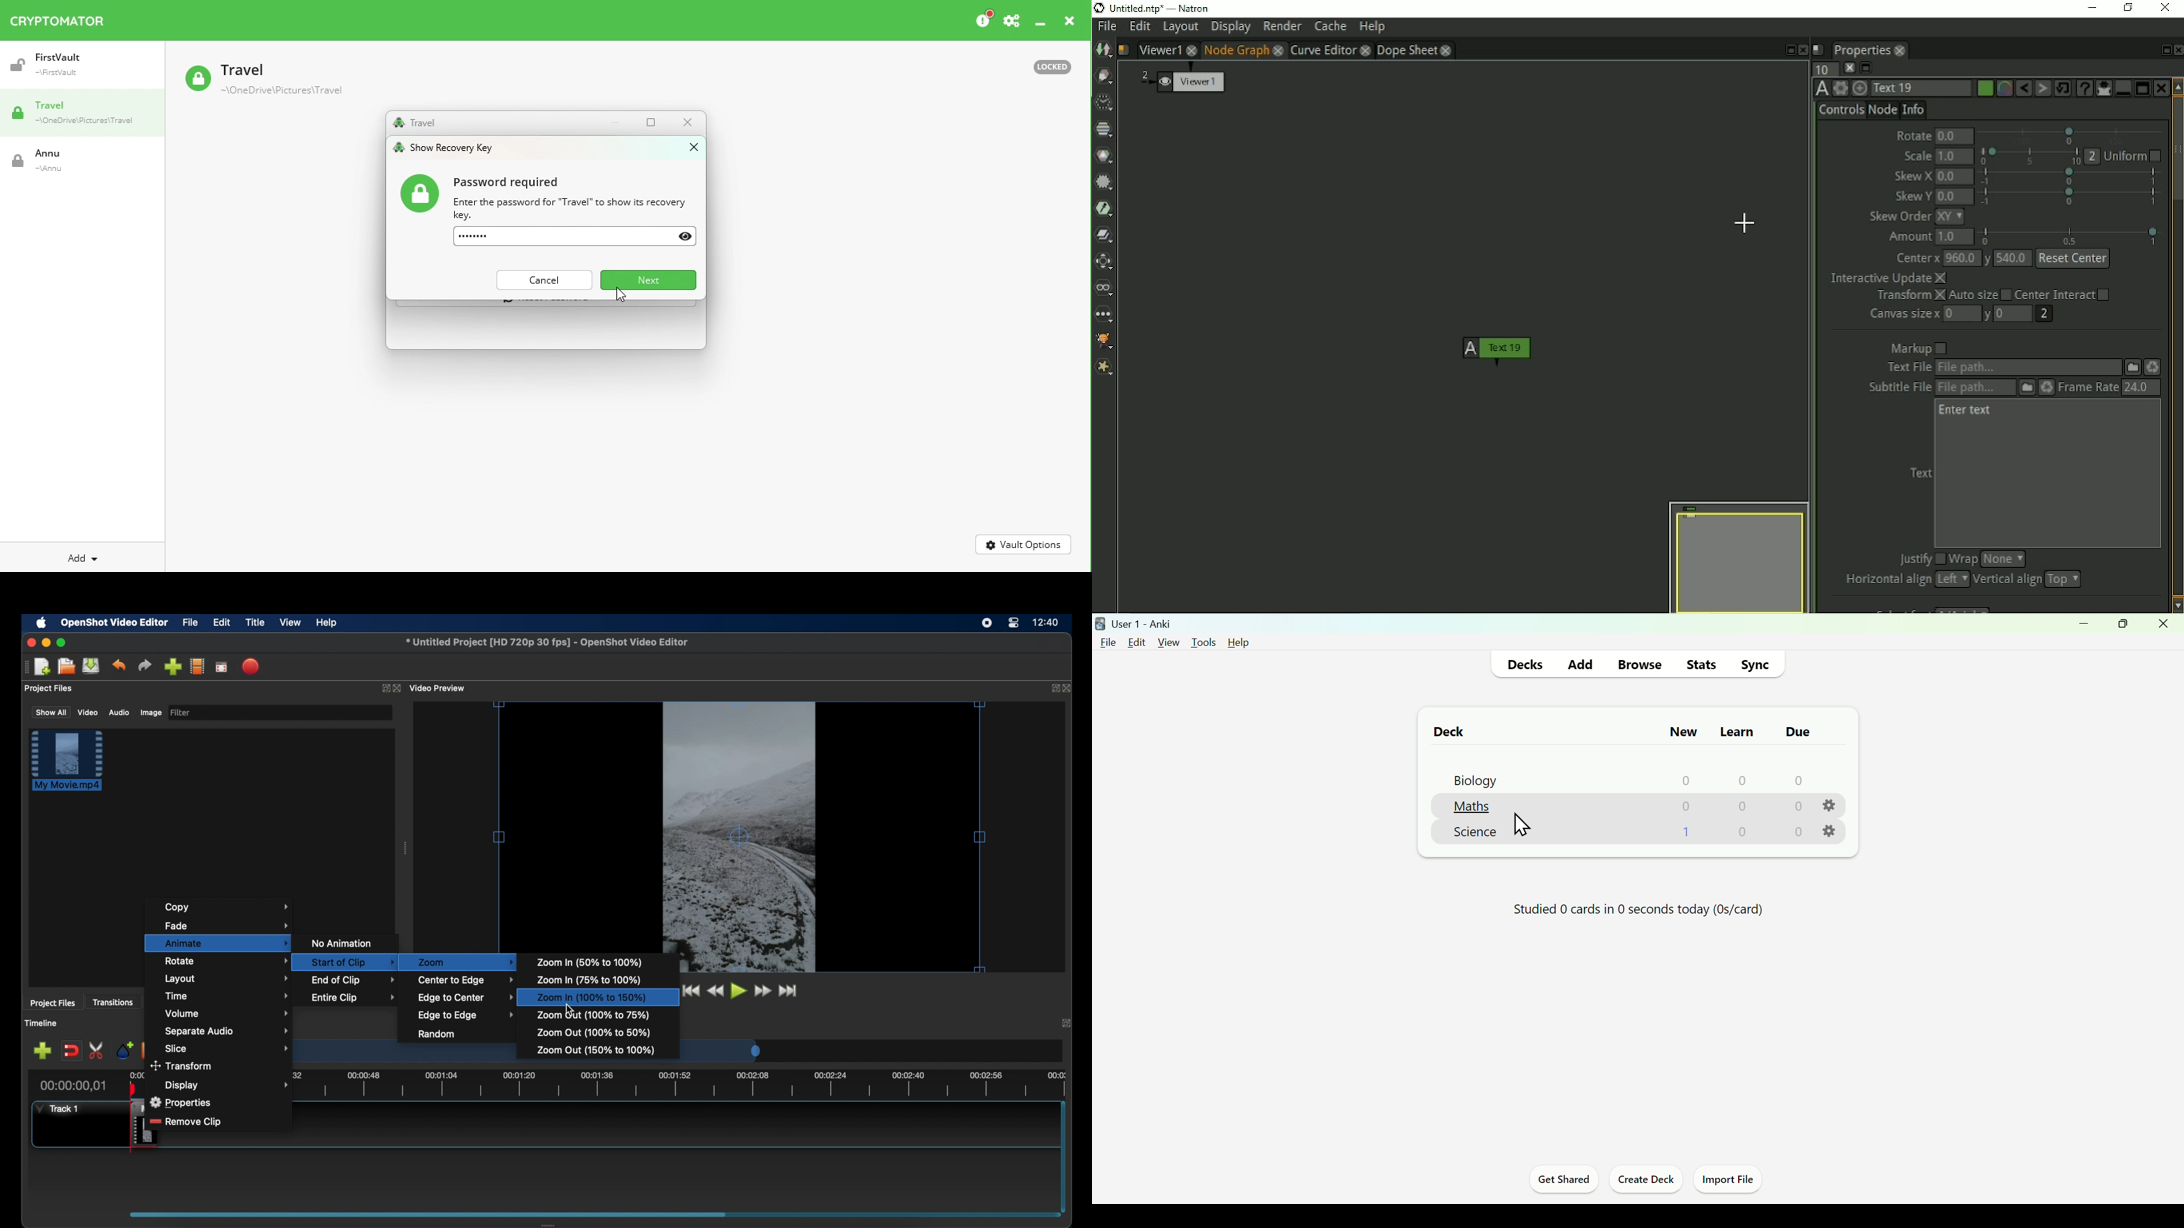 The width and height of the screenshot is (2184, 1232). Describe the element at coordinates (590, 980) in the screenshot. I see `zoom in` at that location.